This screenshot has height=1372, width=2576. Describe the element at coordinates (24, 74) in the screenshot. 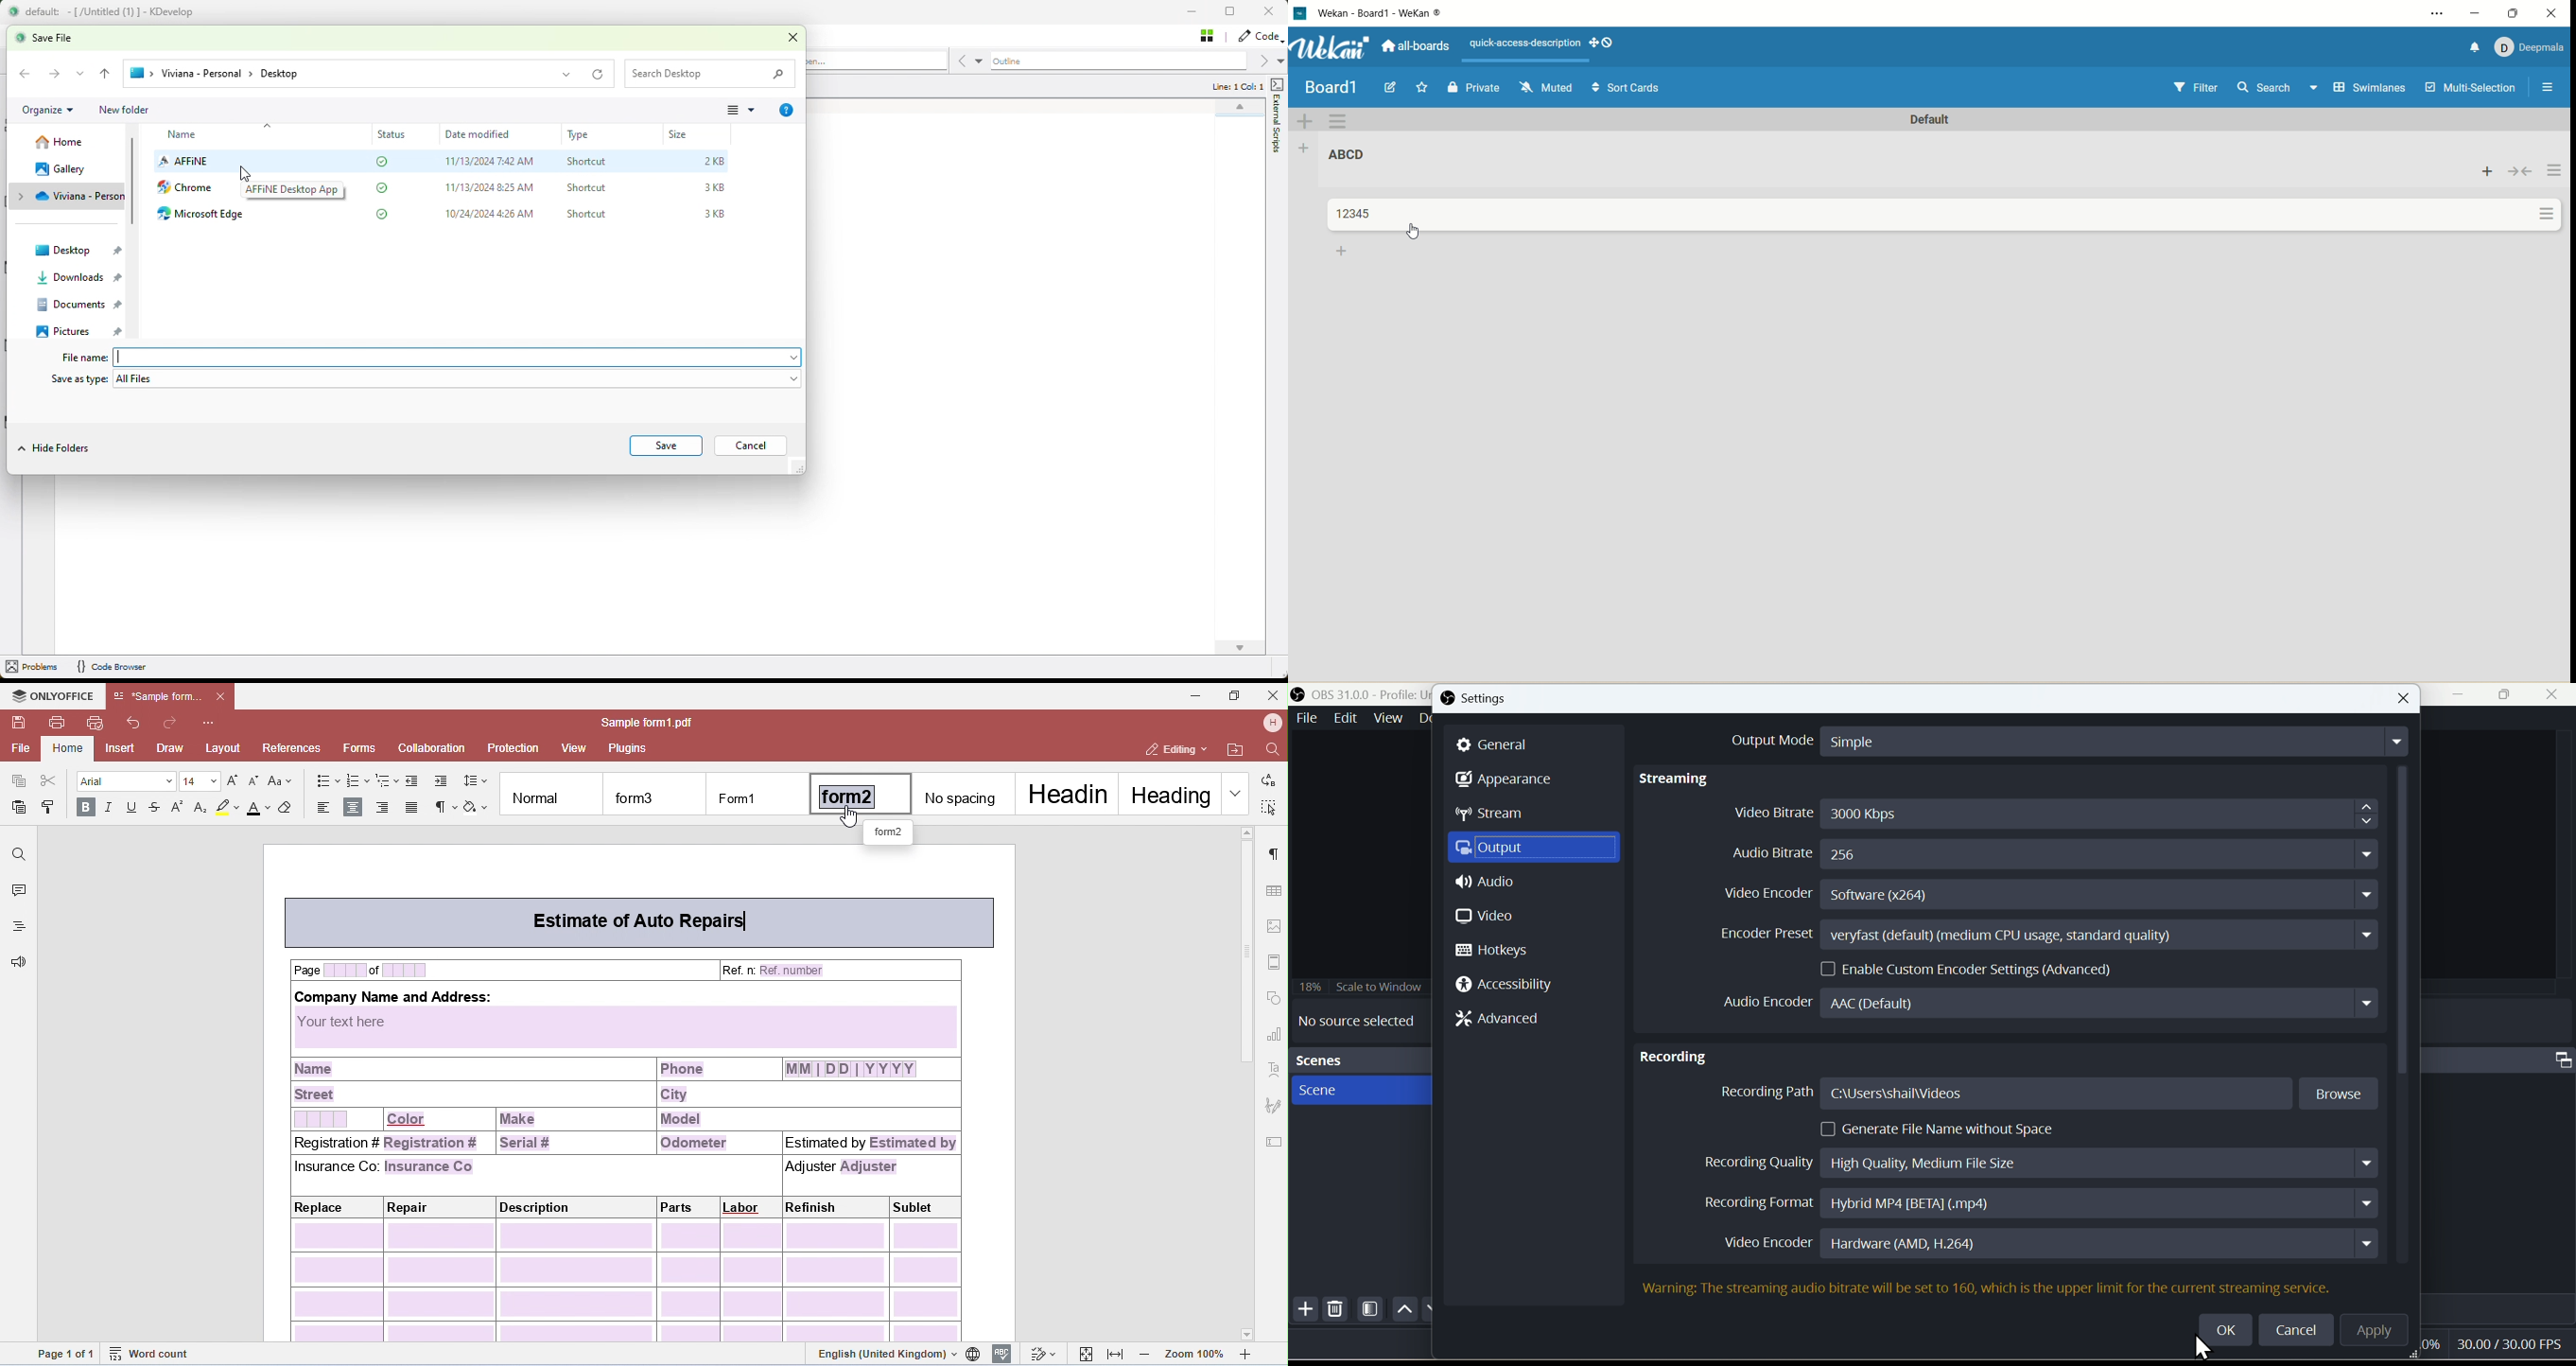

I see `backward` at that location.